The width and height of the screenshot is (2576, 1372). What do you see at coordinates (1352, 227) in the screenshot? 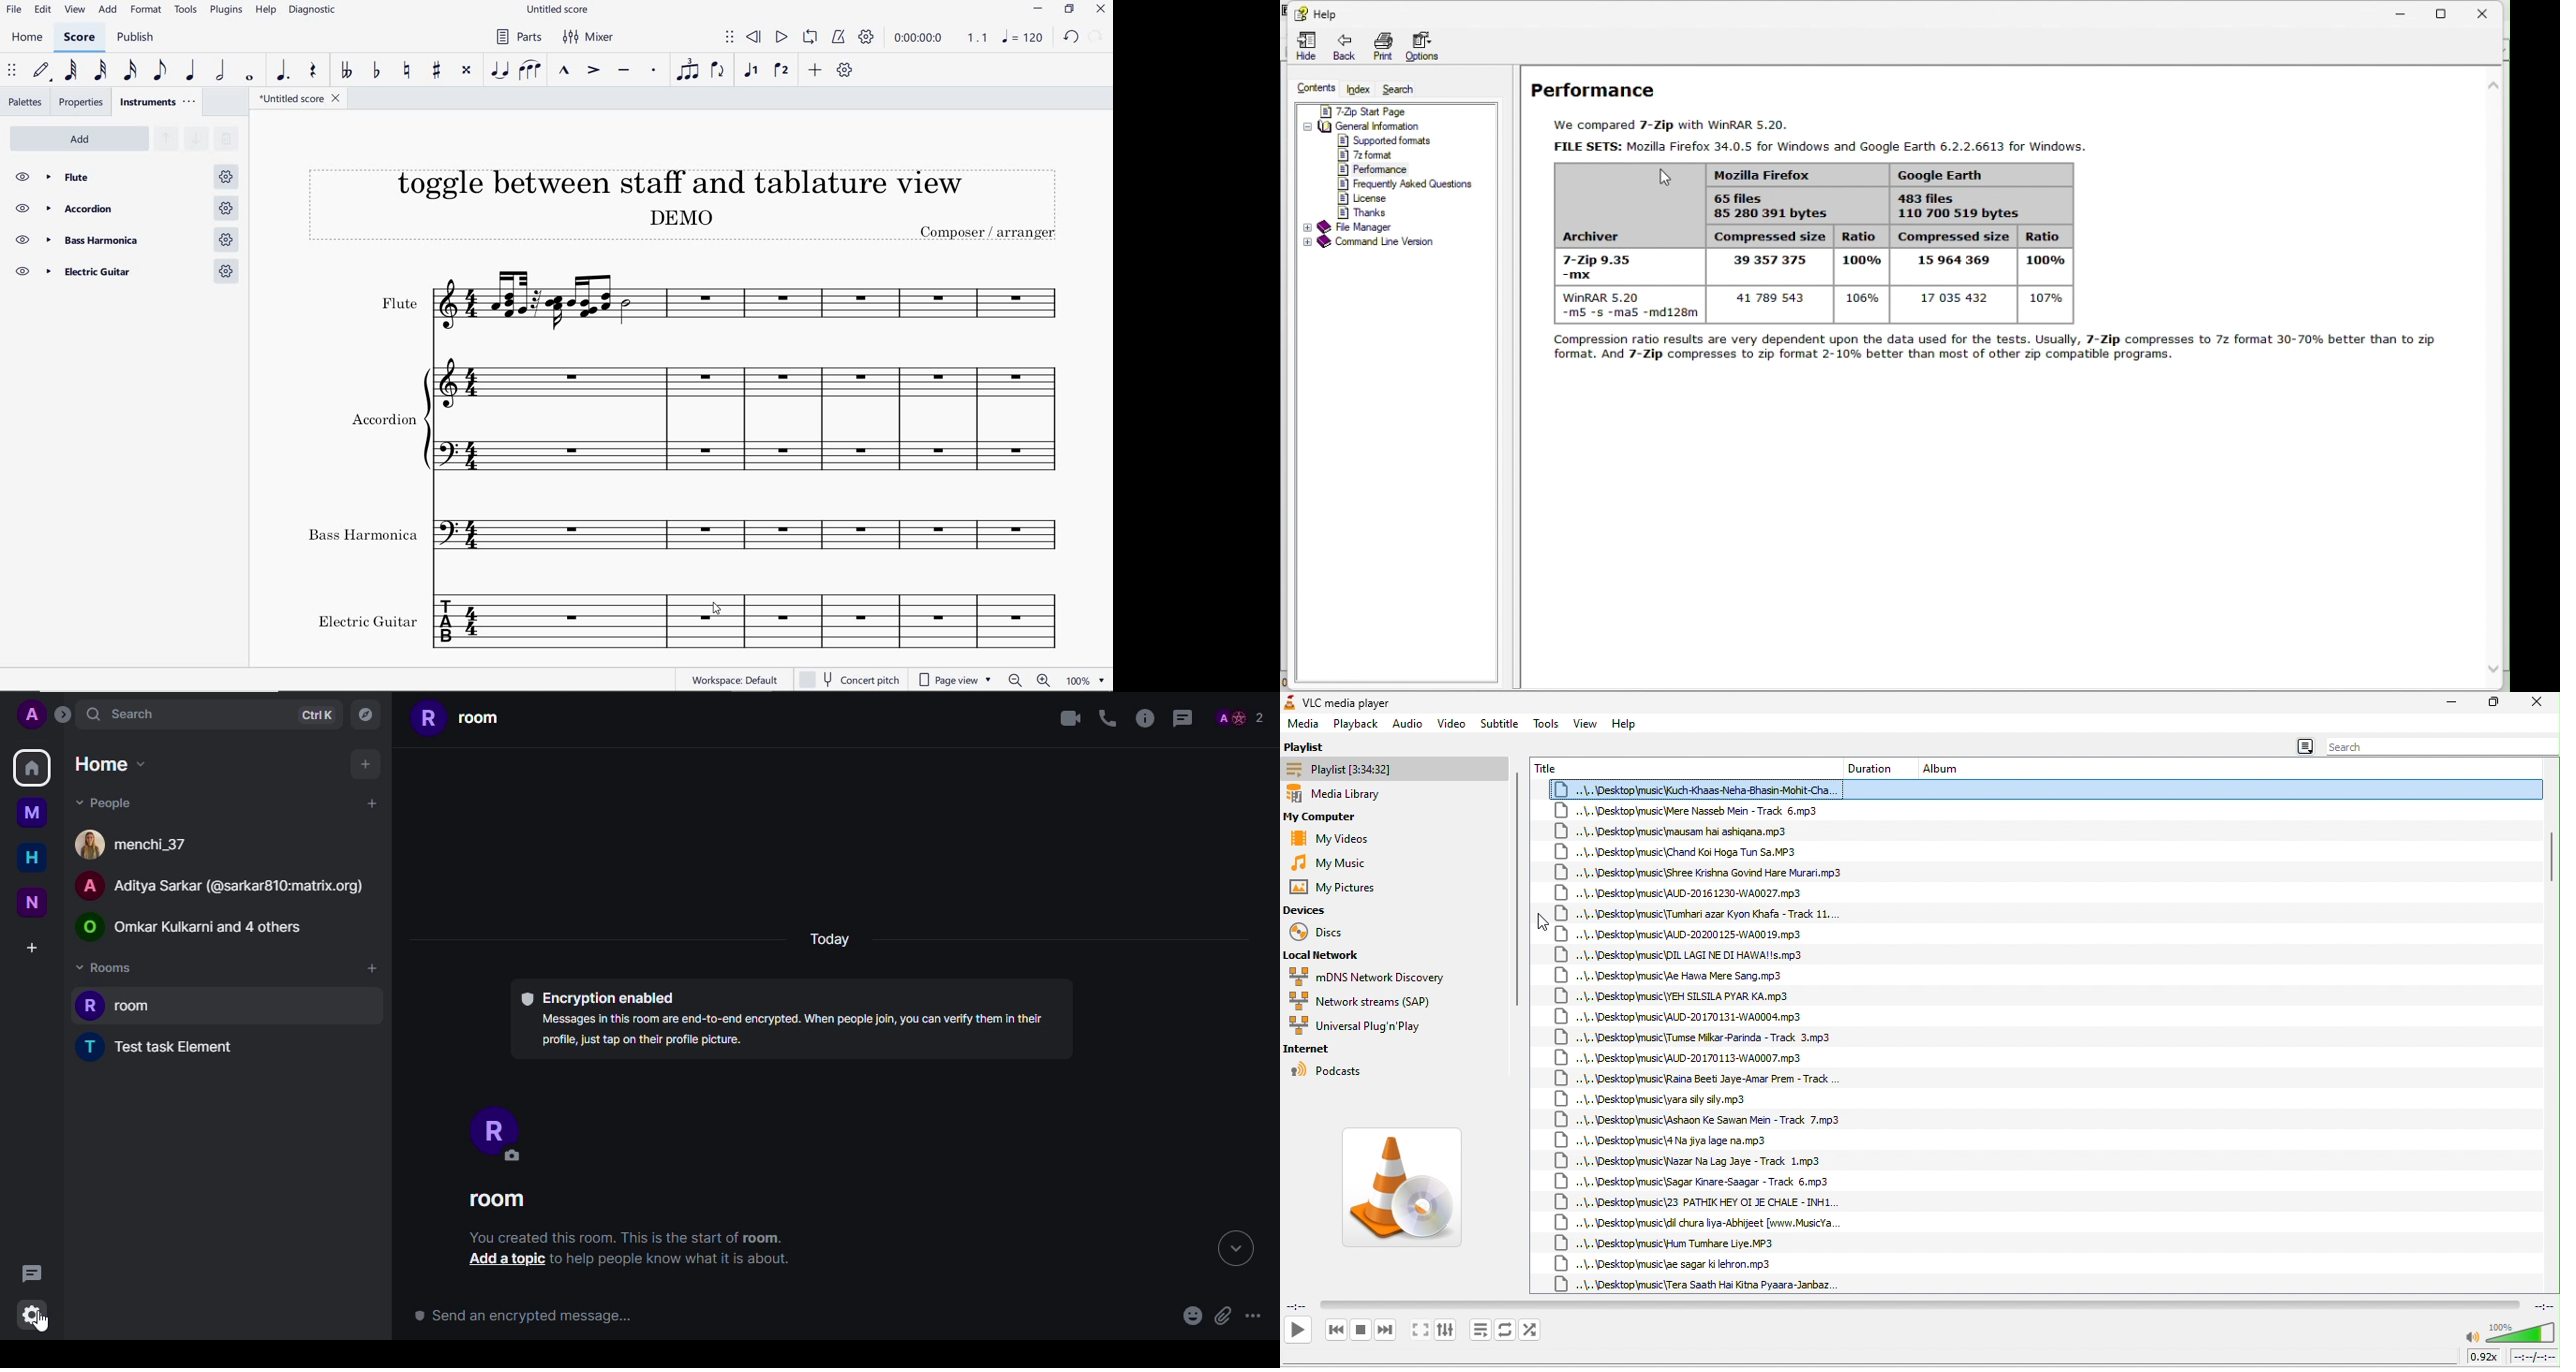
I see `File manager` at bounding box center [1352, 227].